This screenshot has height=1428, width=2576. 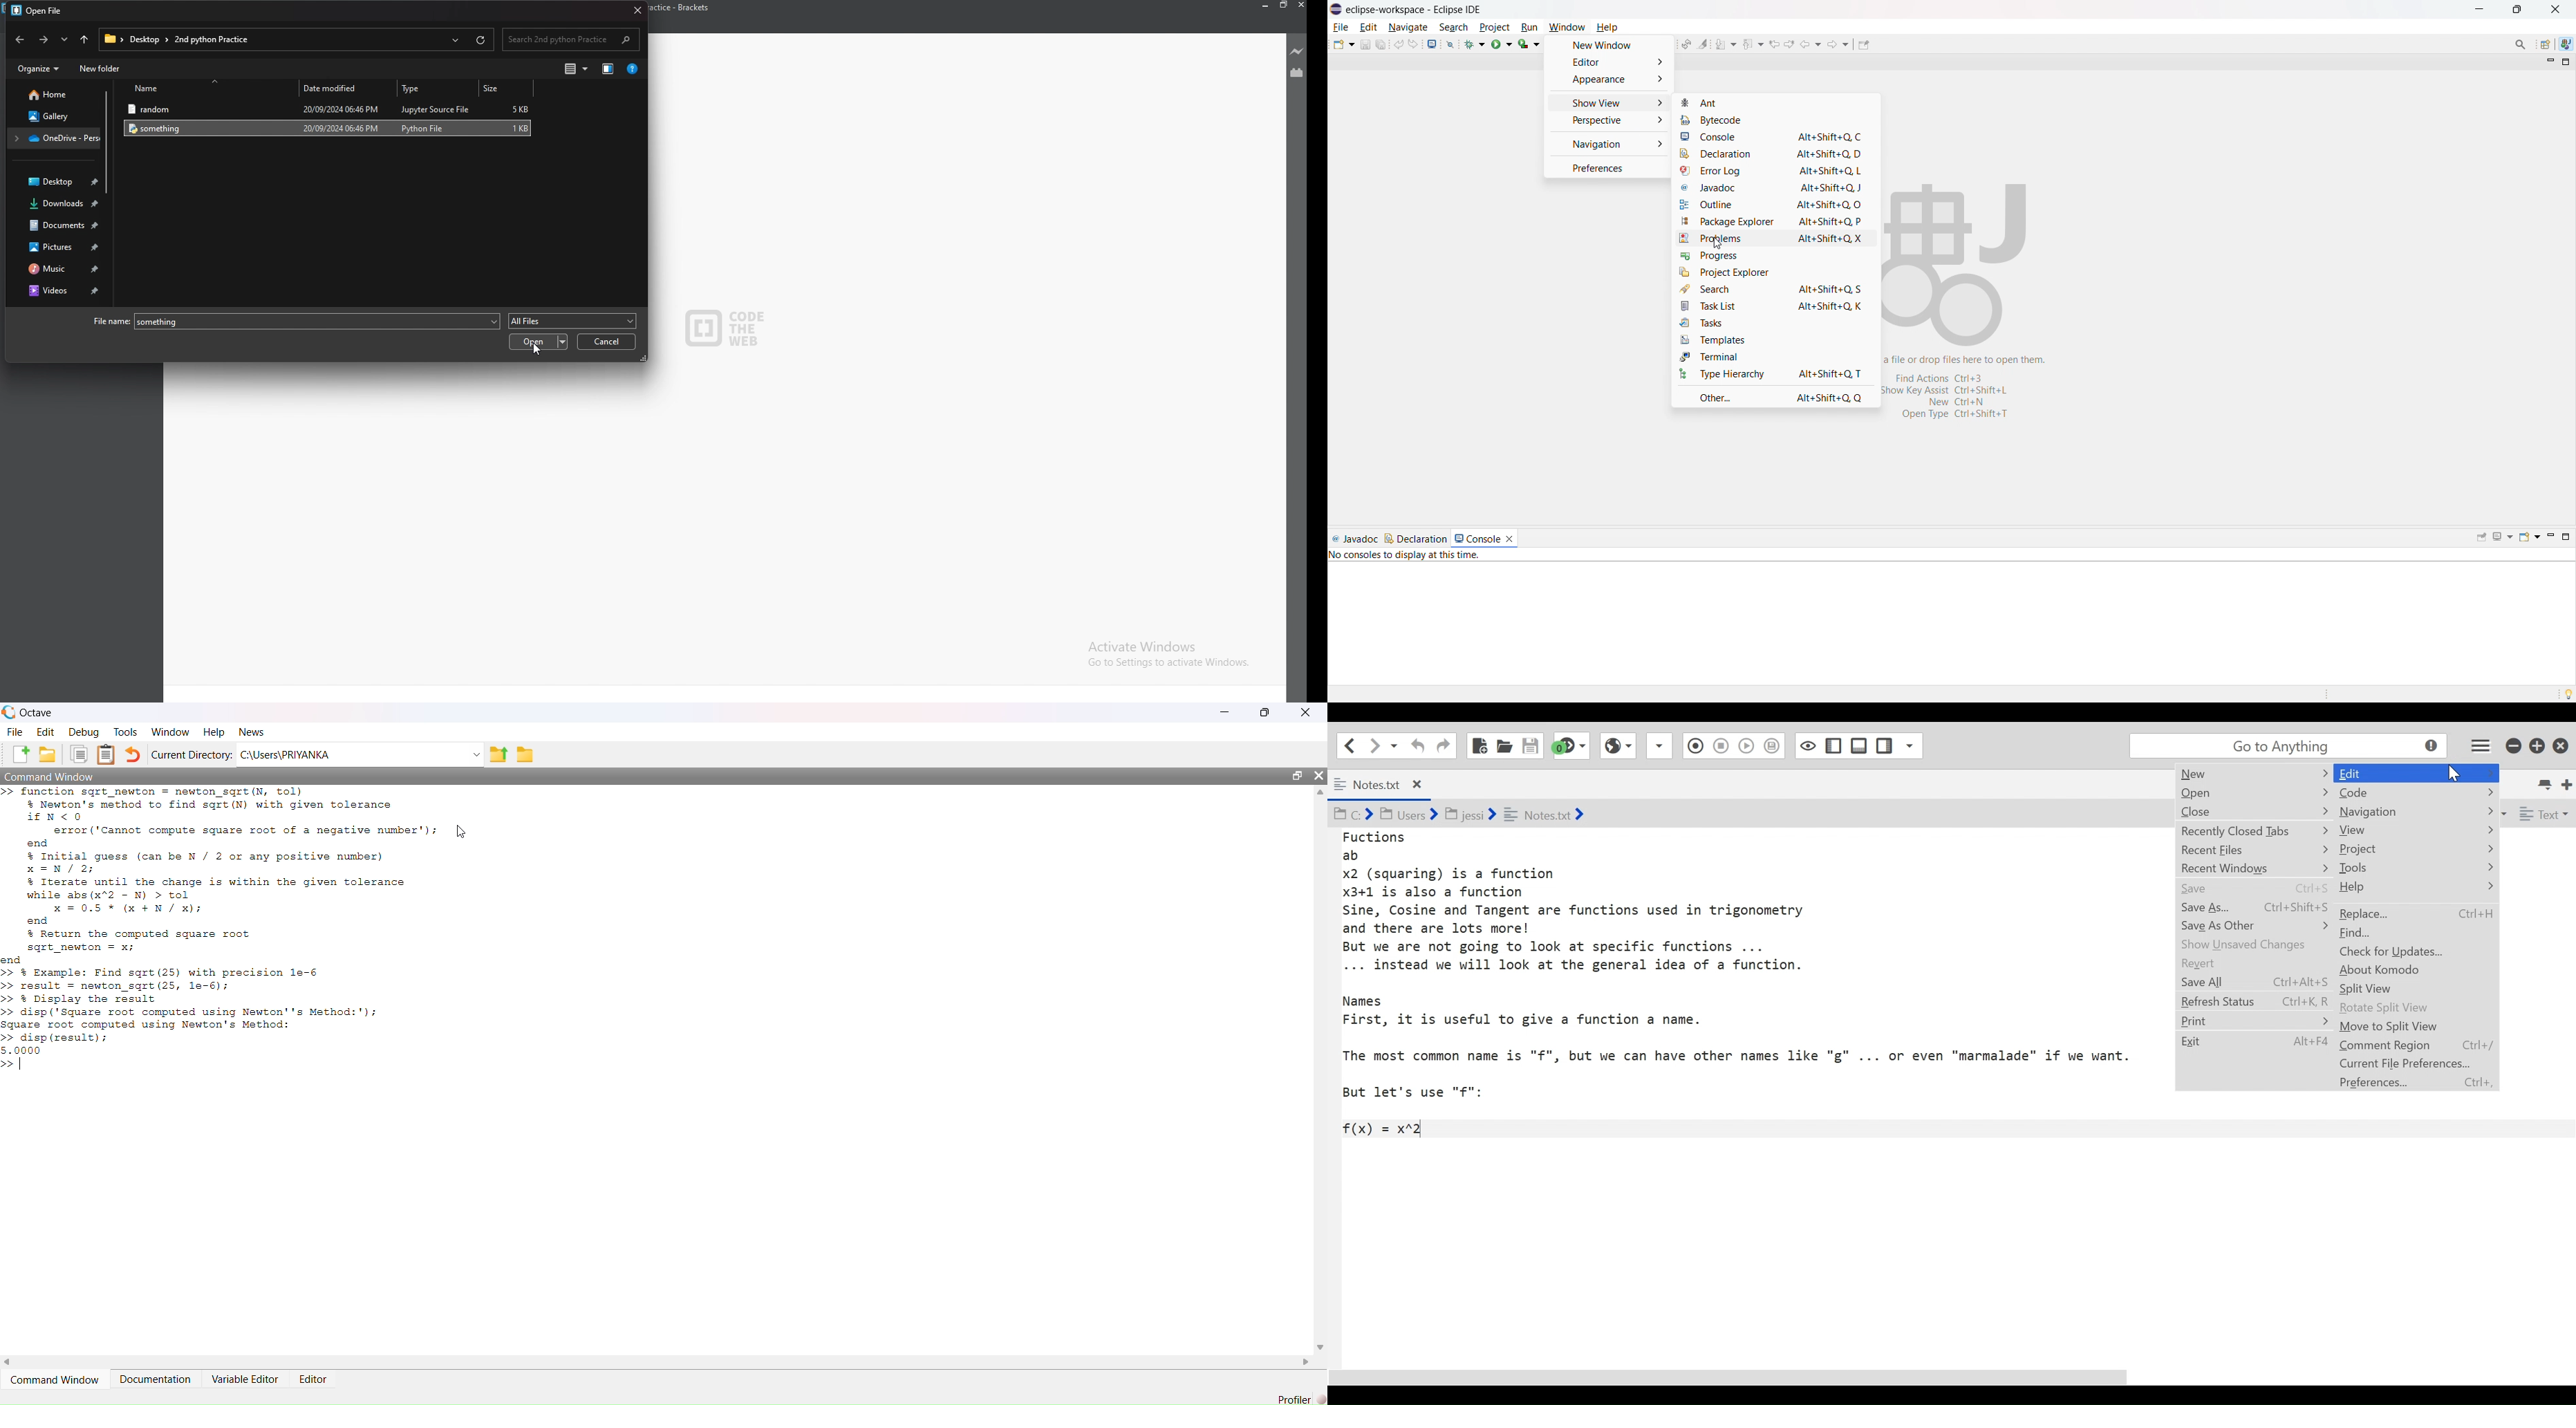 I want to click on Save, so click(x=2218, y=888).